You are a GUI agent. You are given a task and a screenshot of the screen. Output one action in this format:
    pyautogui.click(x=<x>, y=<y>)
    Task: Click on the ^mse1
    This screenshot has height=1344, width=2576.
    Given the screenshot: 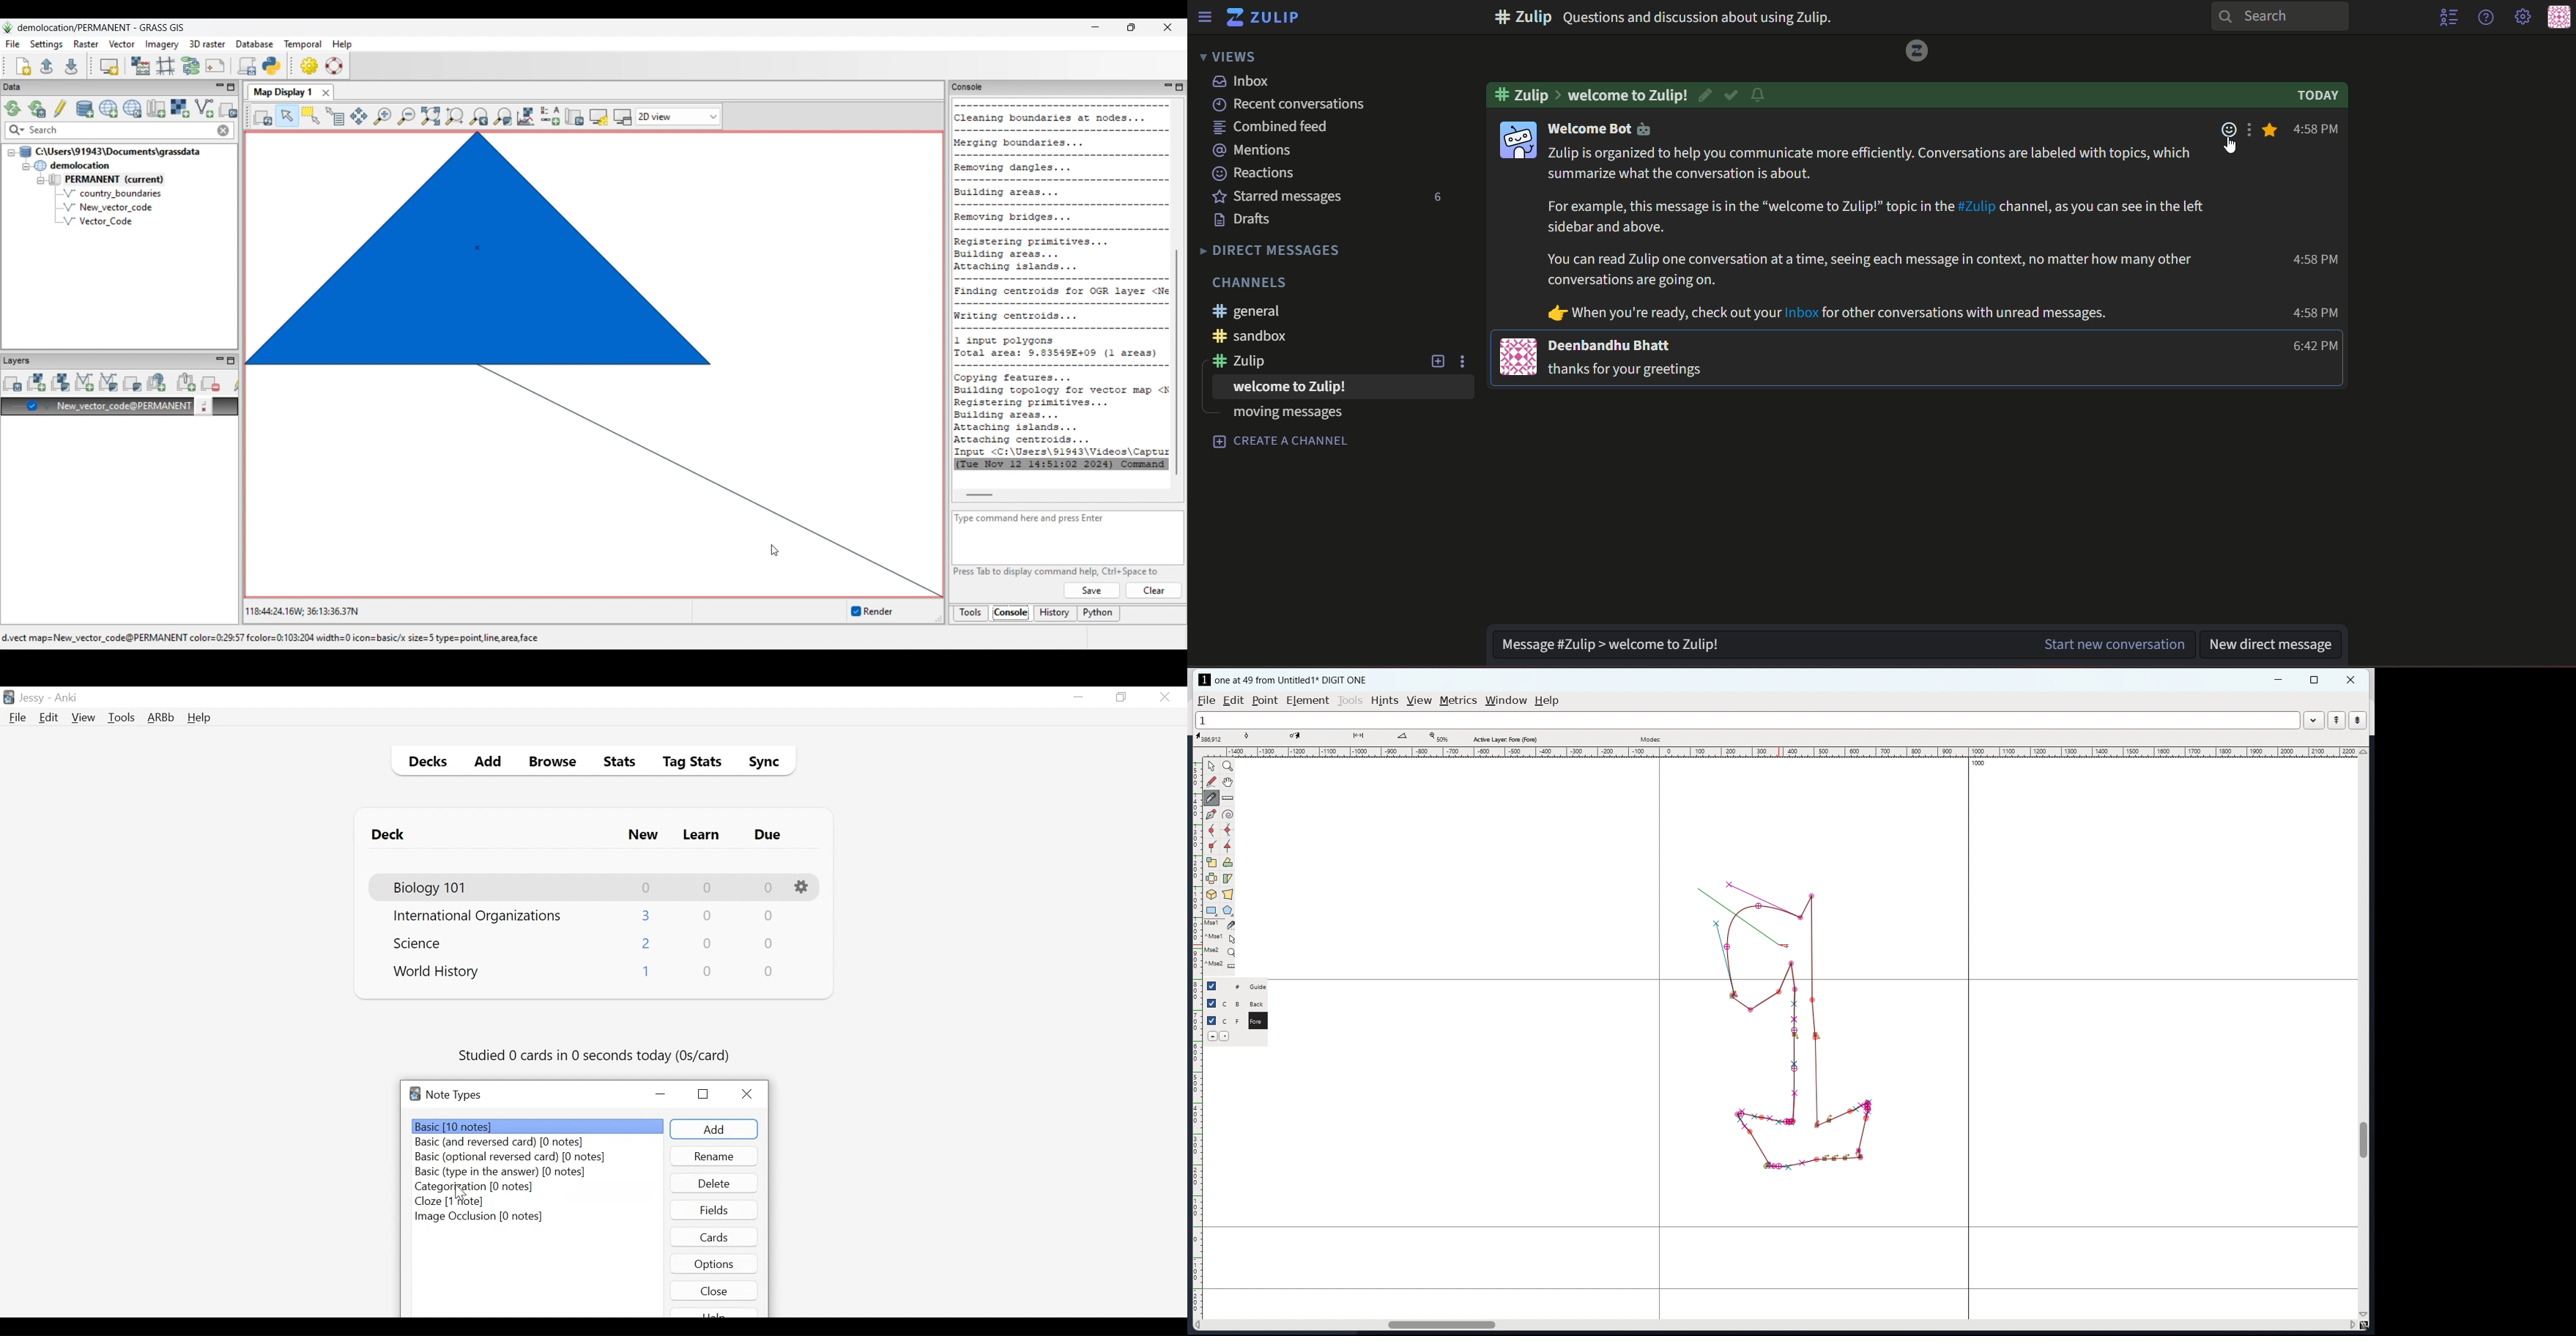 What is the action you would take?
    pyautogui.click(x=1221, y=936)
    